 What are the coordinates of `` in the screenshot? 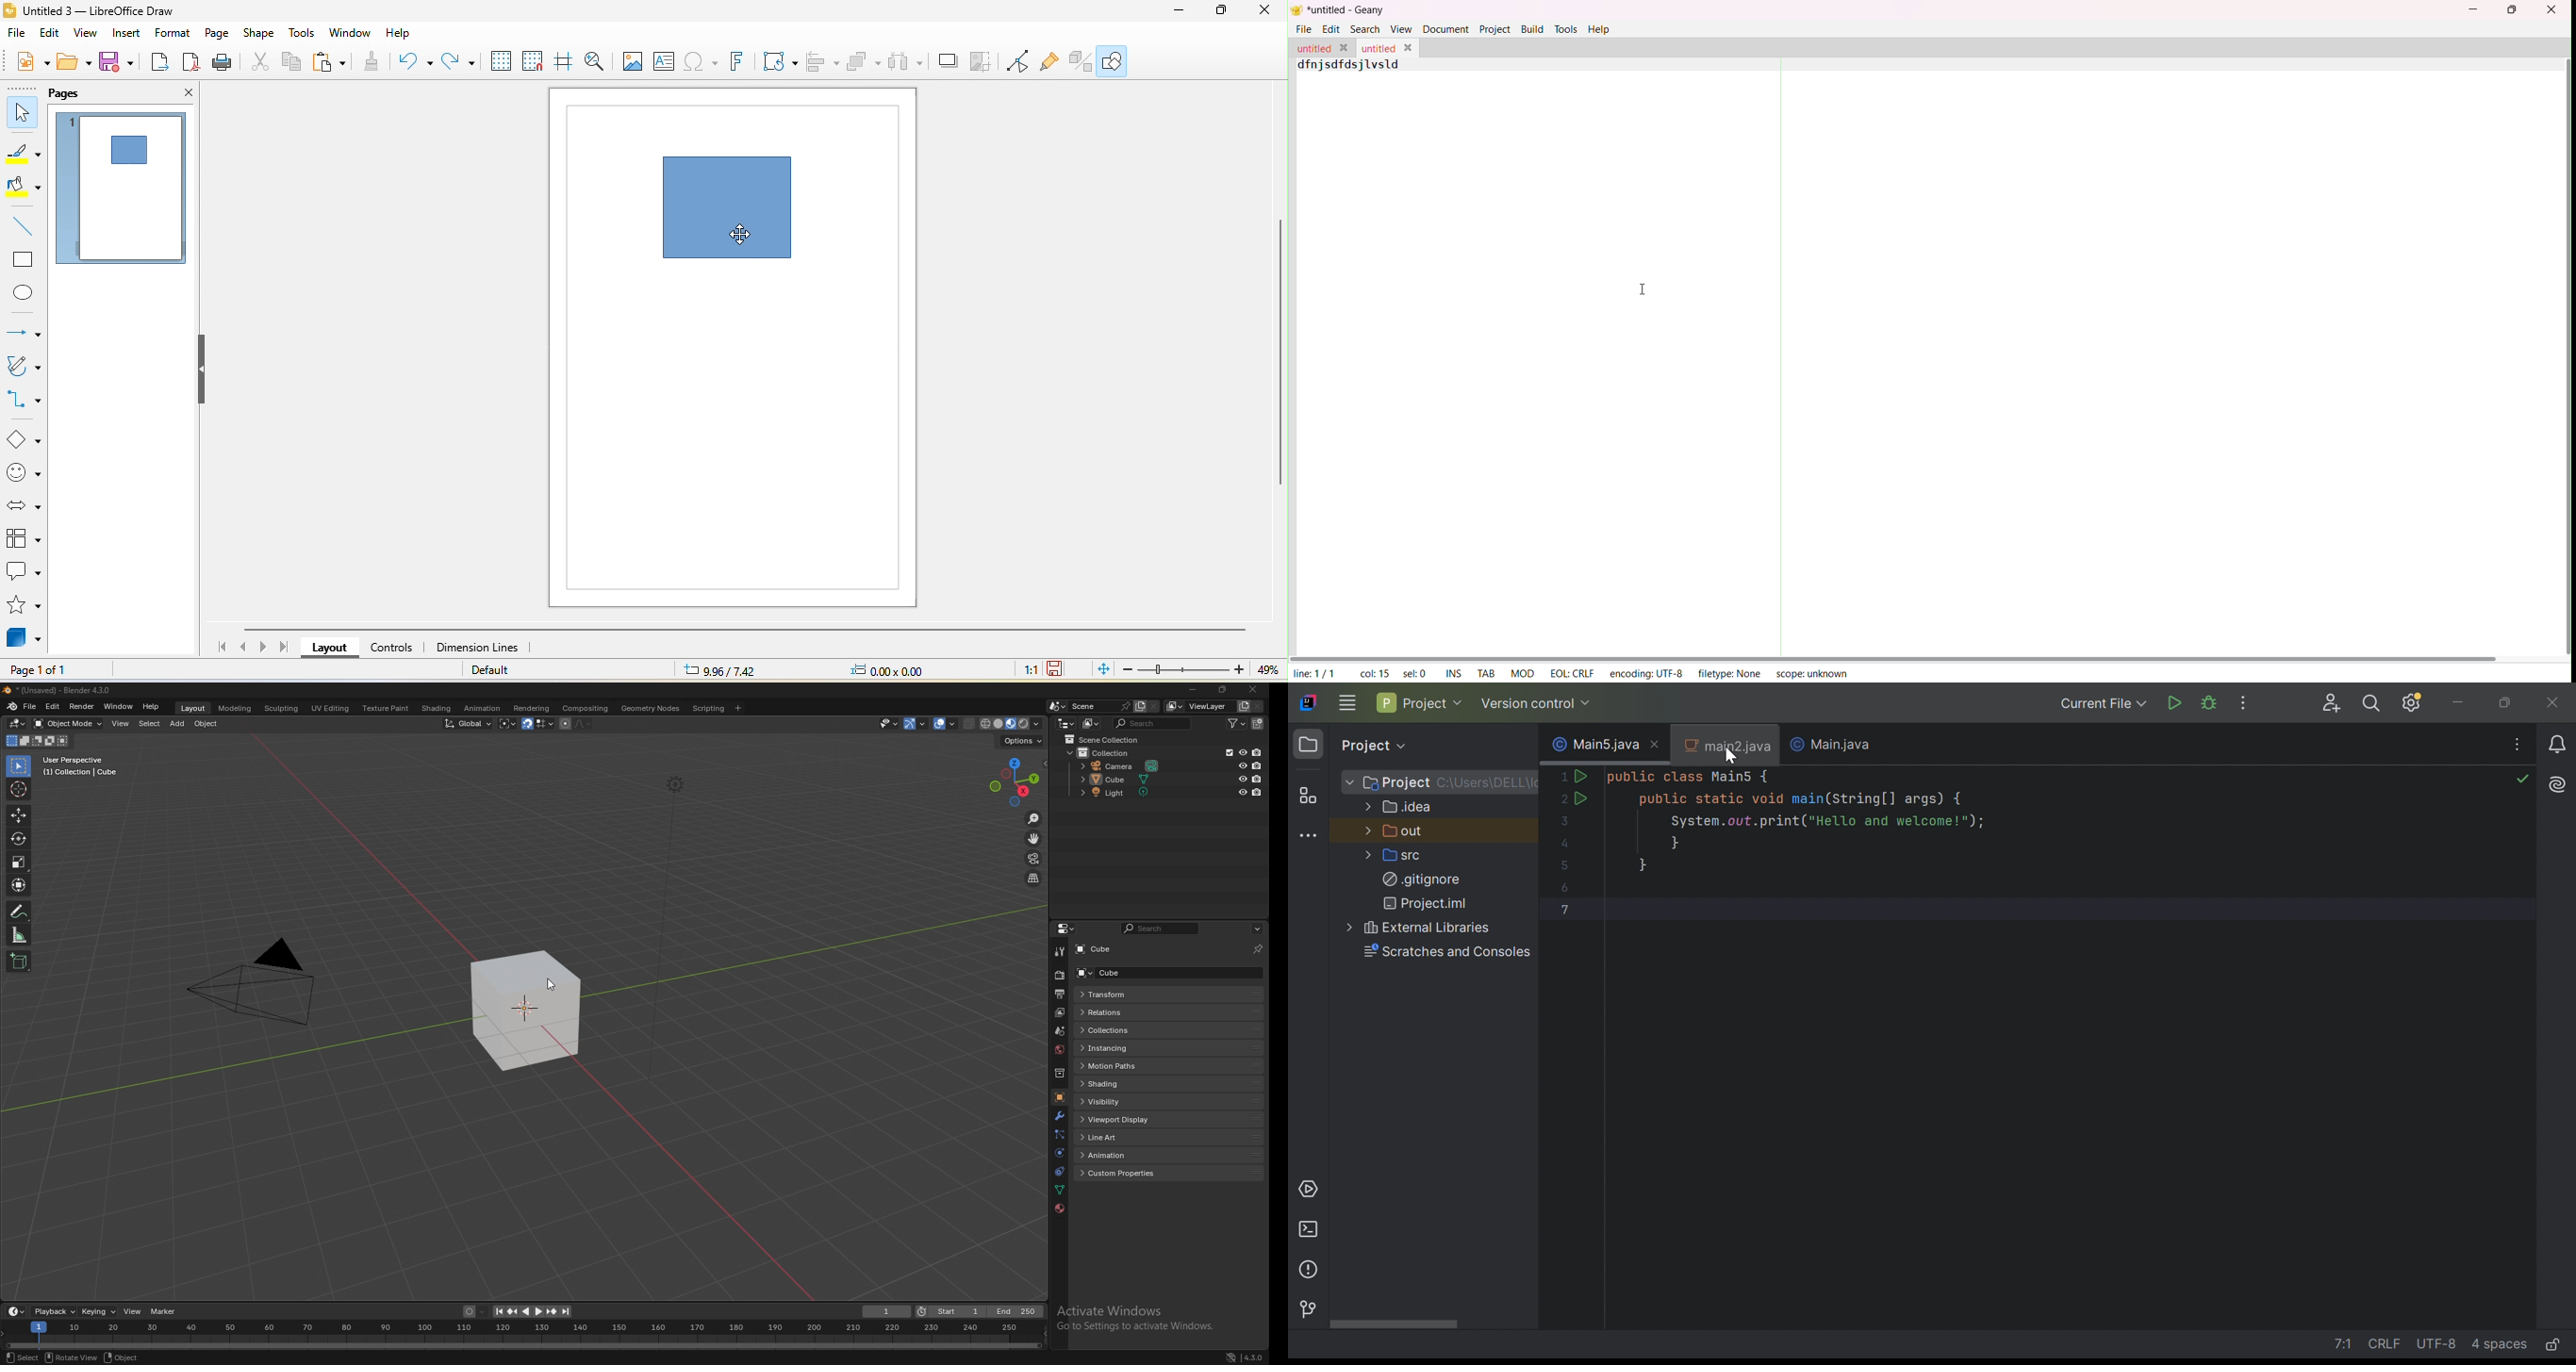 It's located at (254, 987).